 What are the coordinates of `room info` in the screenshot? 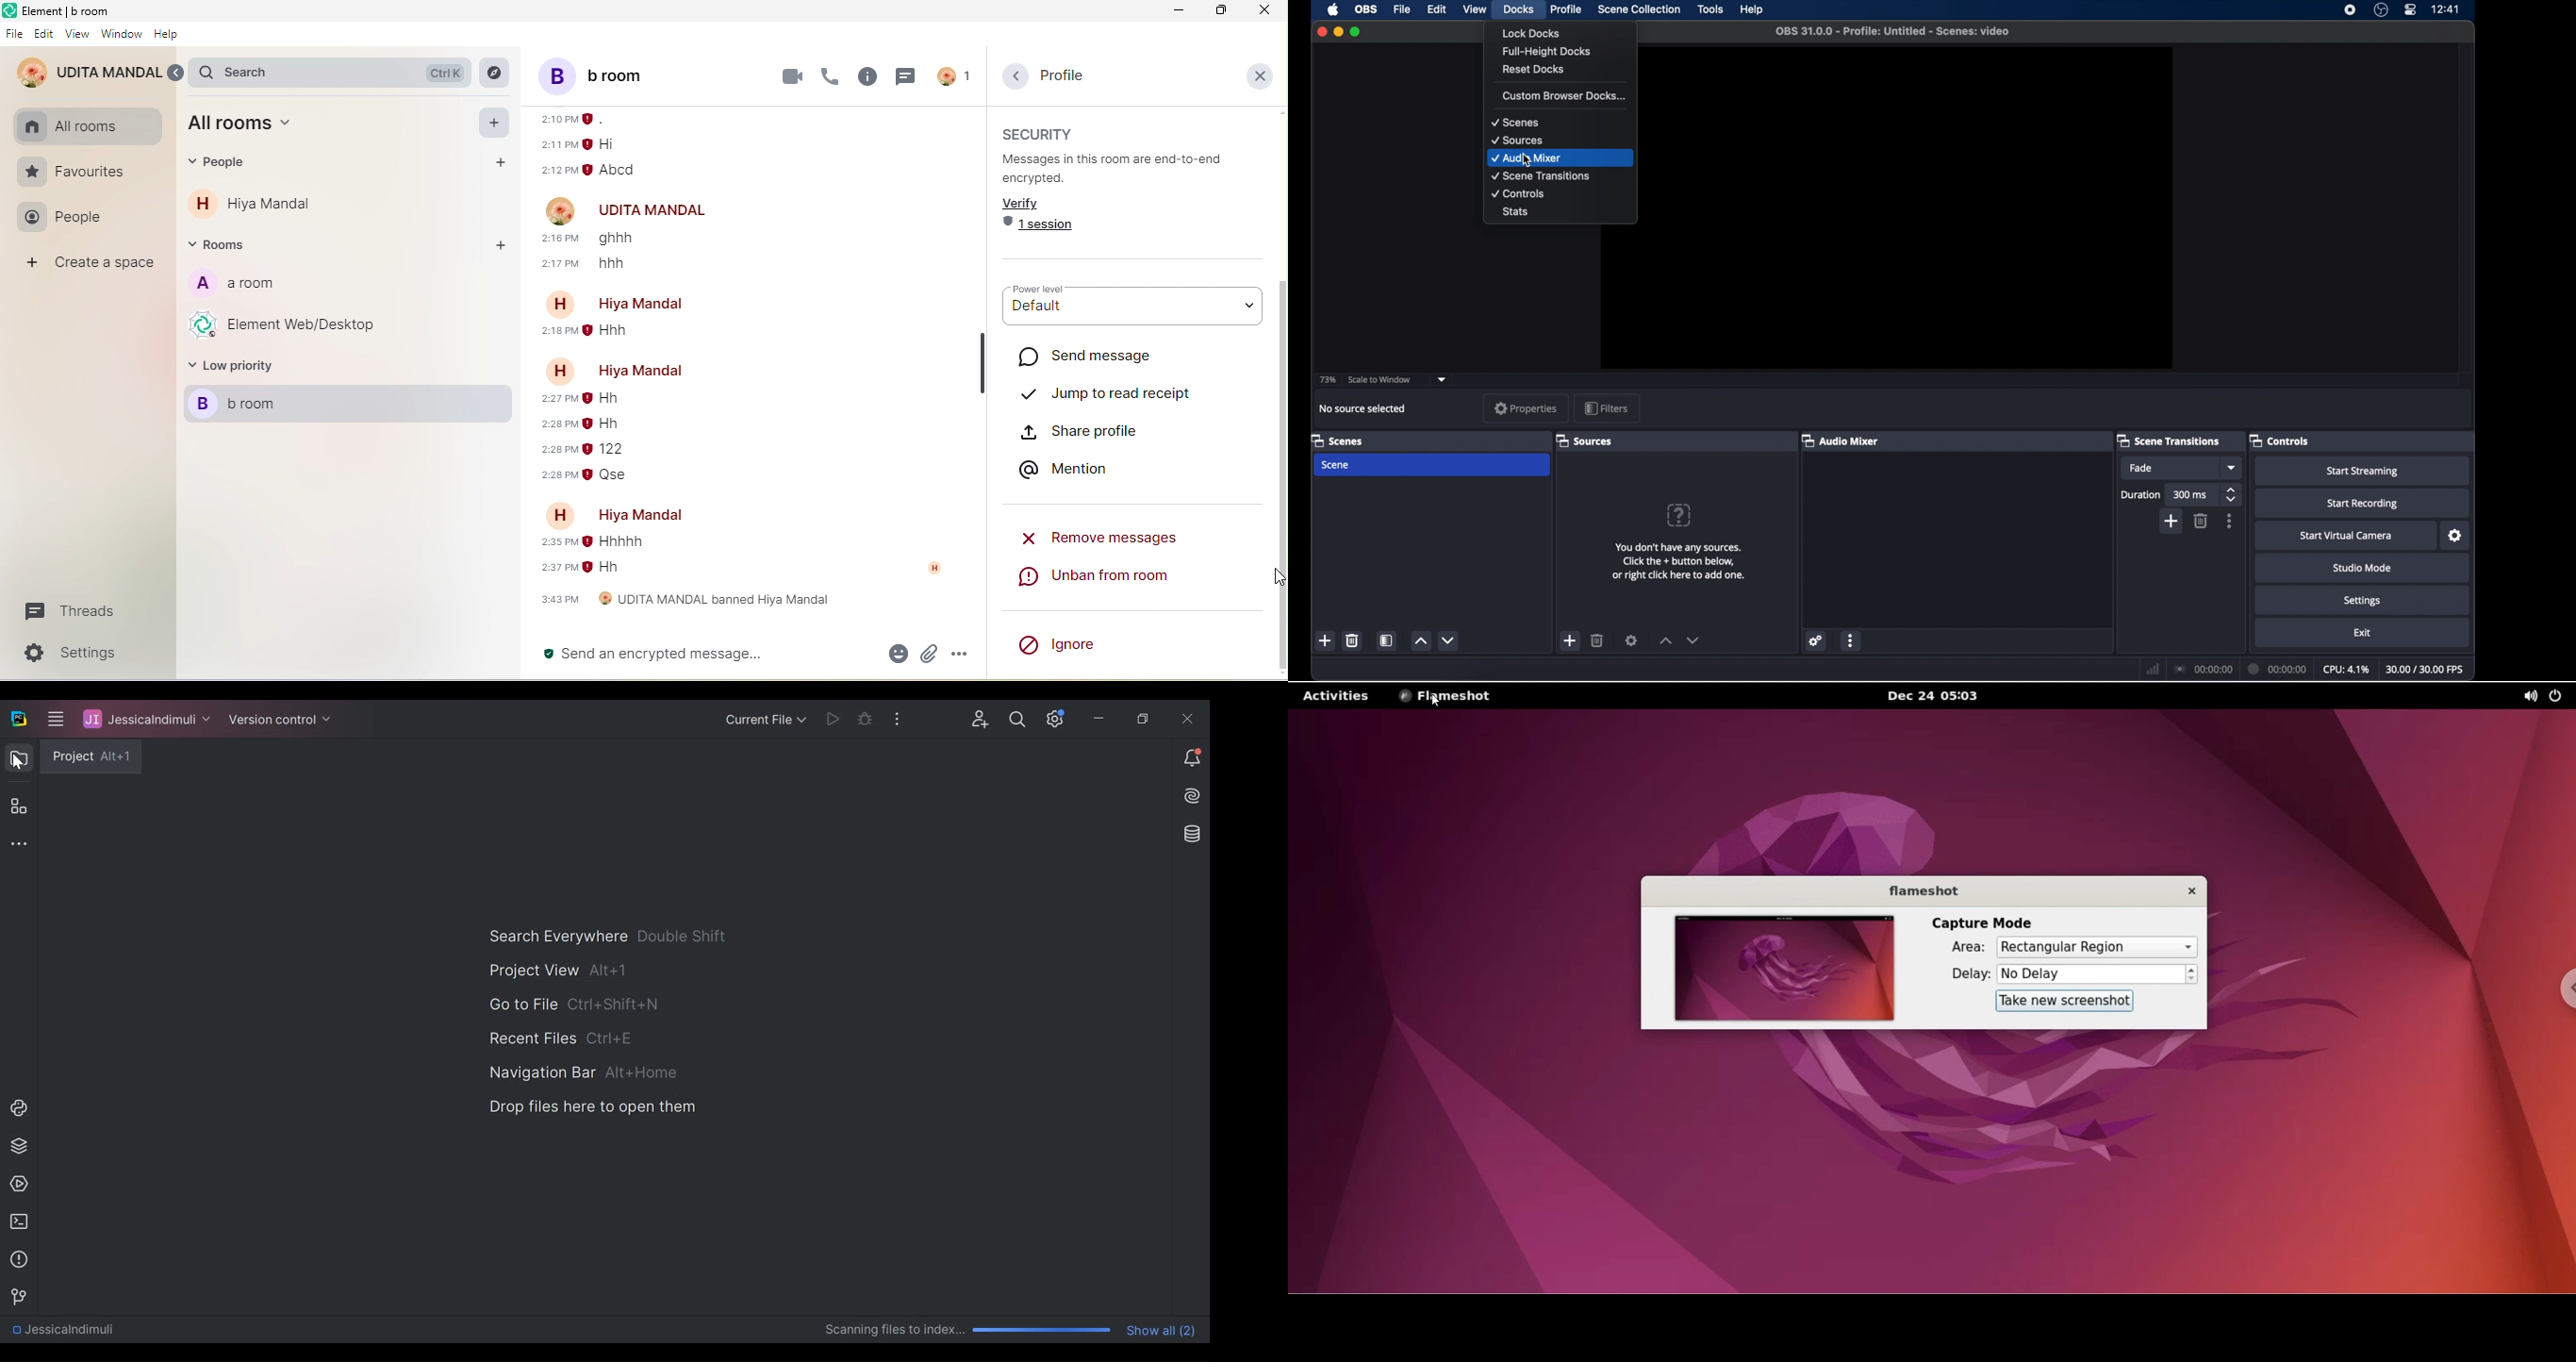 It's located at (868, 77).